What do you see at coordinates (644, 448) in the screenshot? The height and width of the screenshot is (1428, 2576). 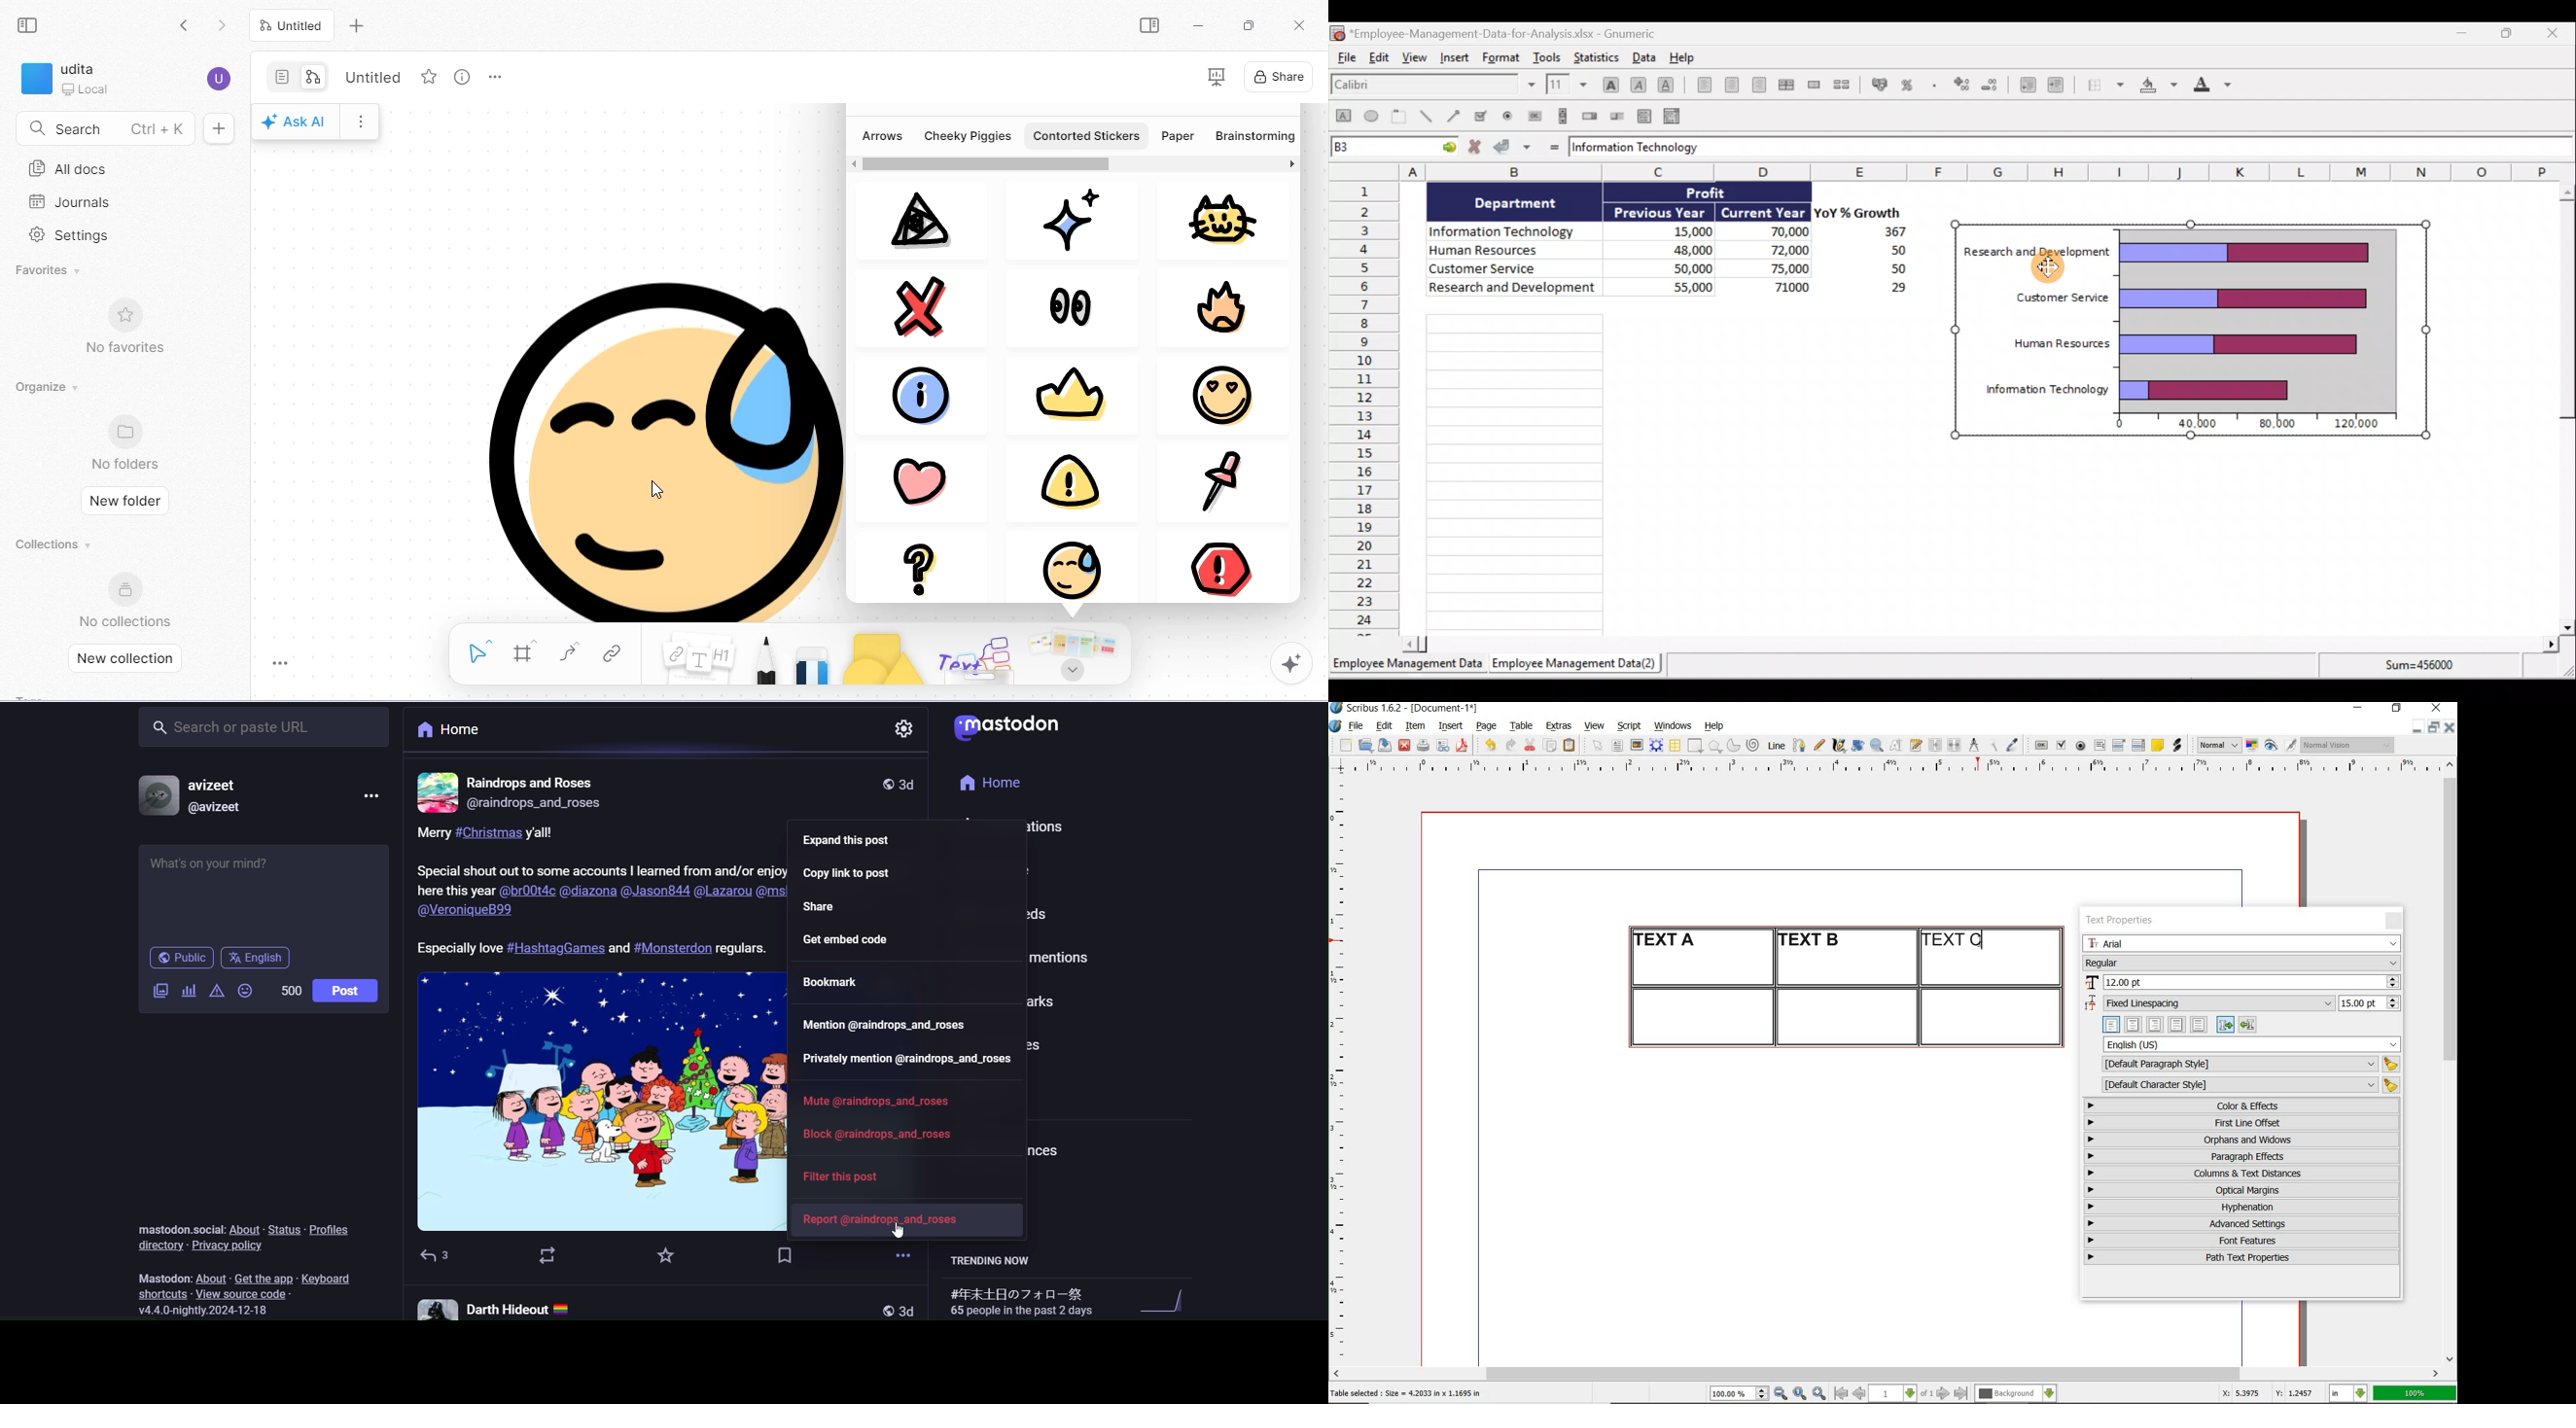 I see `emoji is moved` at bounding box center [644, 448].